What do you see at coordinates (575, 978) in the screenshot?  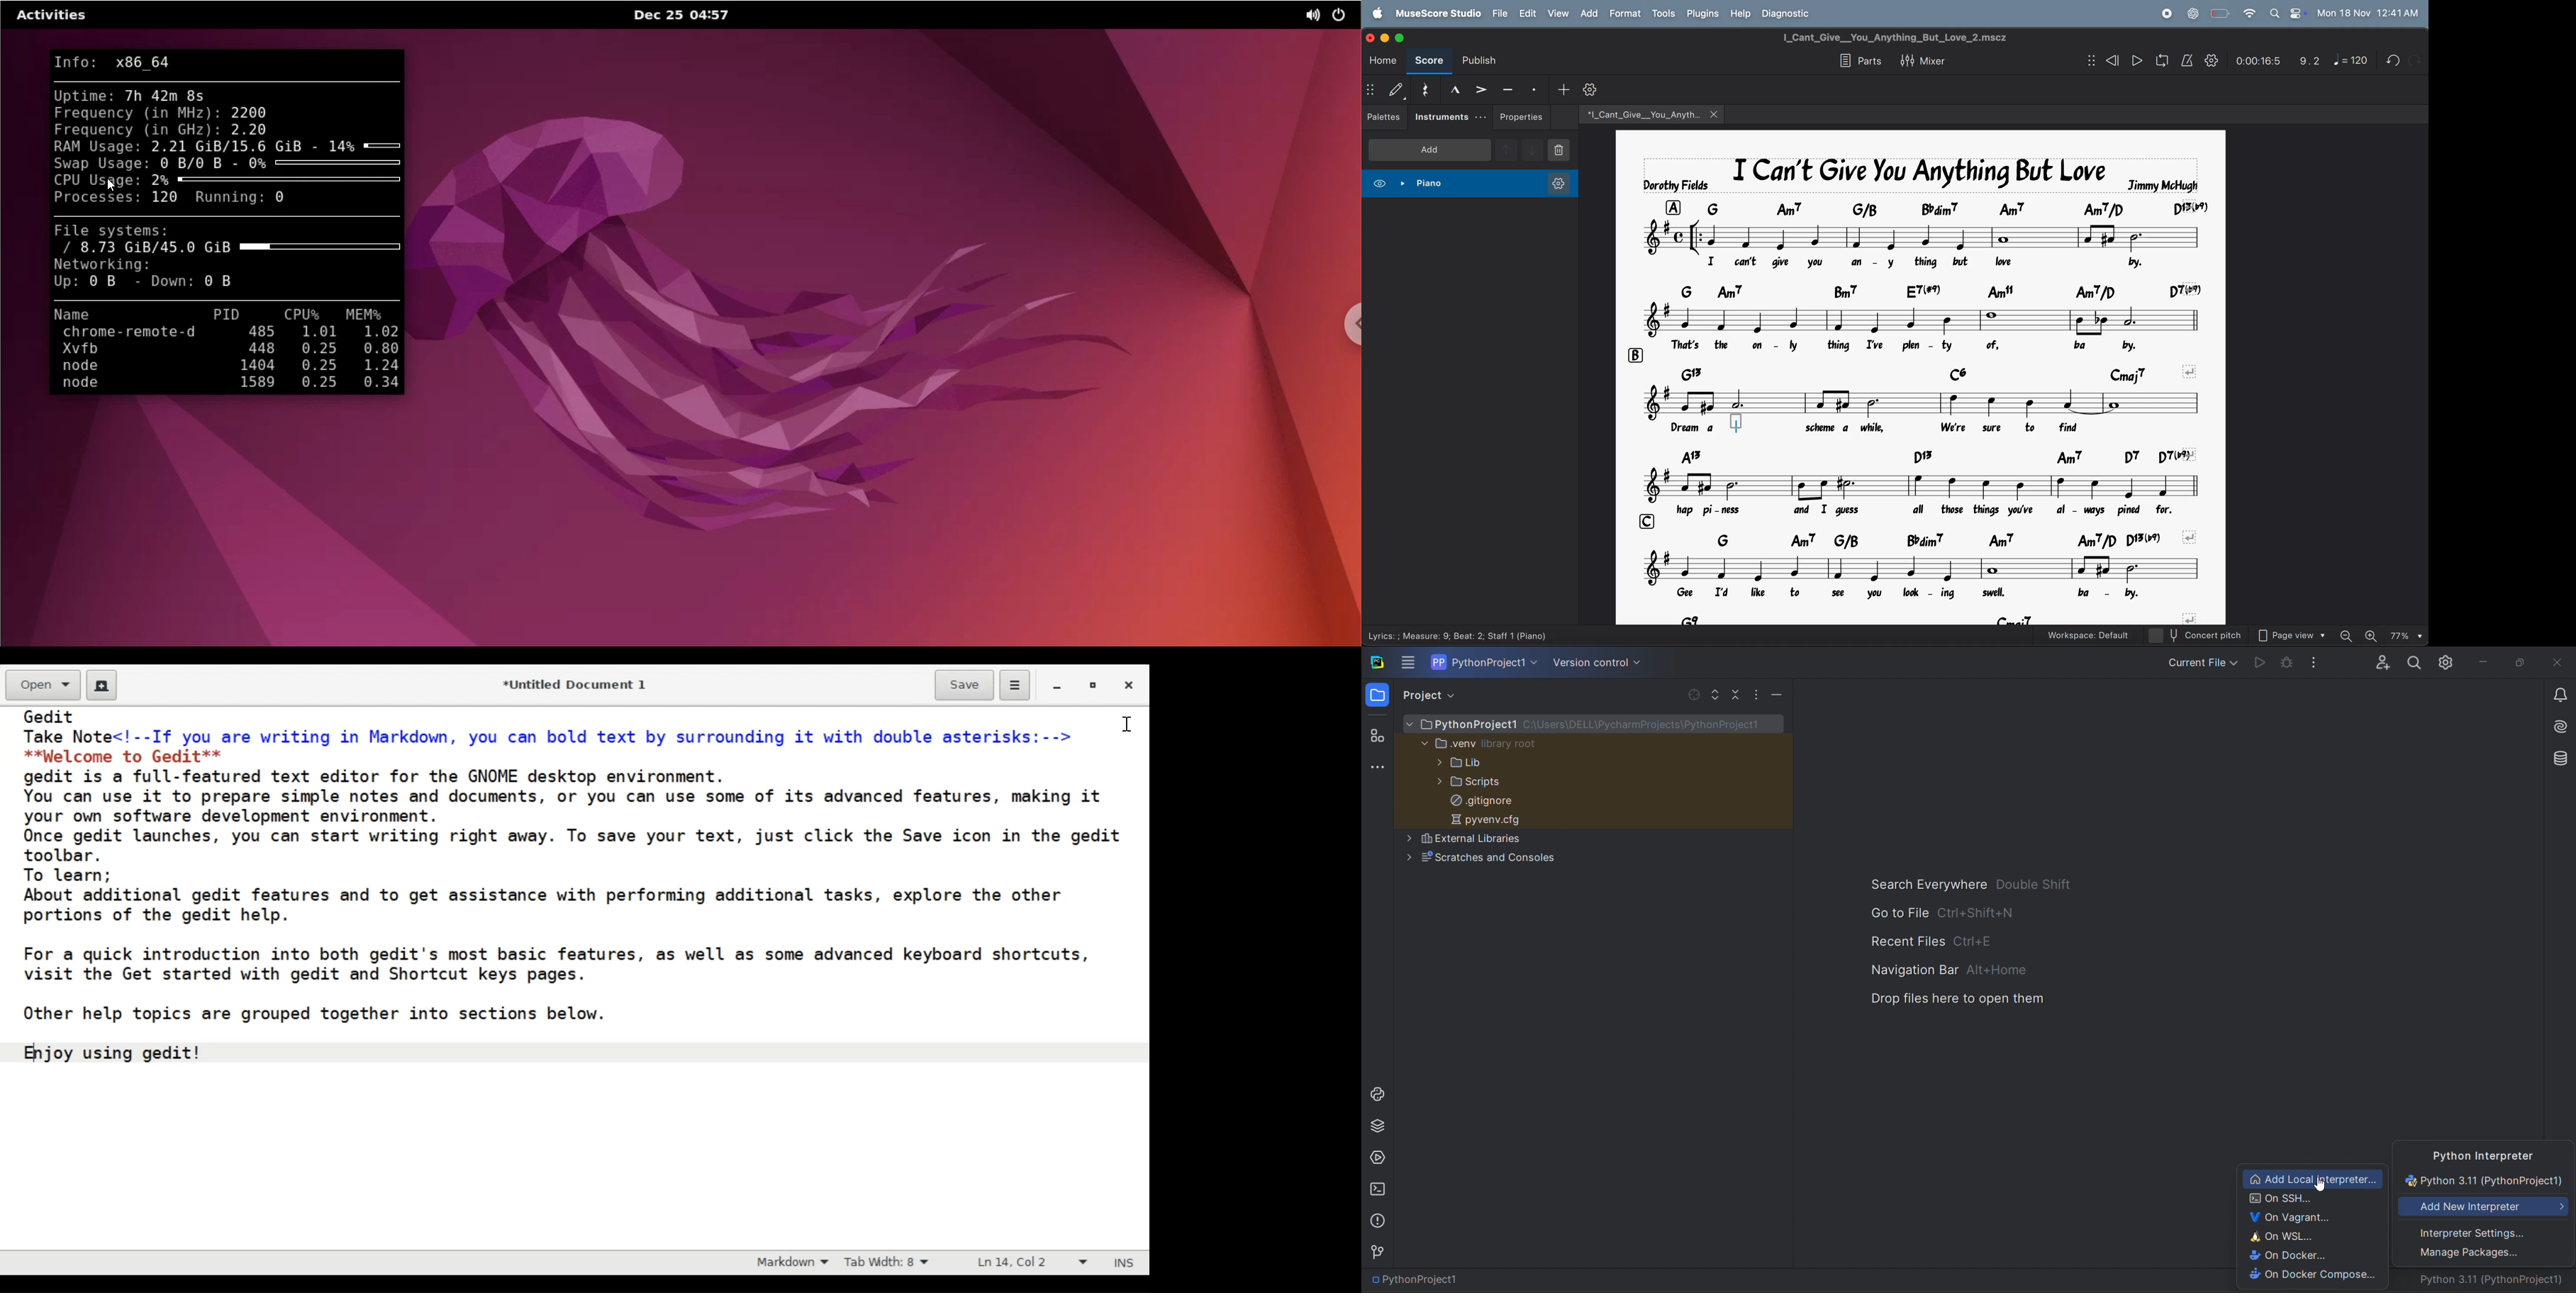 I see `Gedit Take Note<!--If you are writing in Markdown, you can bold text by surrounding it with double asterisks:--> **Welcome to Gedit** gedit is a full-featured text editor for the GNOME desktop environment. You can use it to prepare simple notes and documents, or you can use some of its advanced features, making it your own software development environment` at bounding box center [575, 978].